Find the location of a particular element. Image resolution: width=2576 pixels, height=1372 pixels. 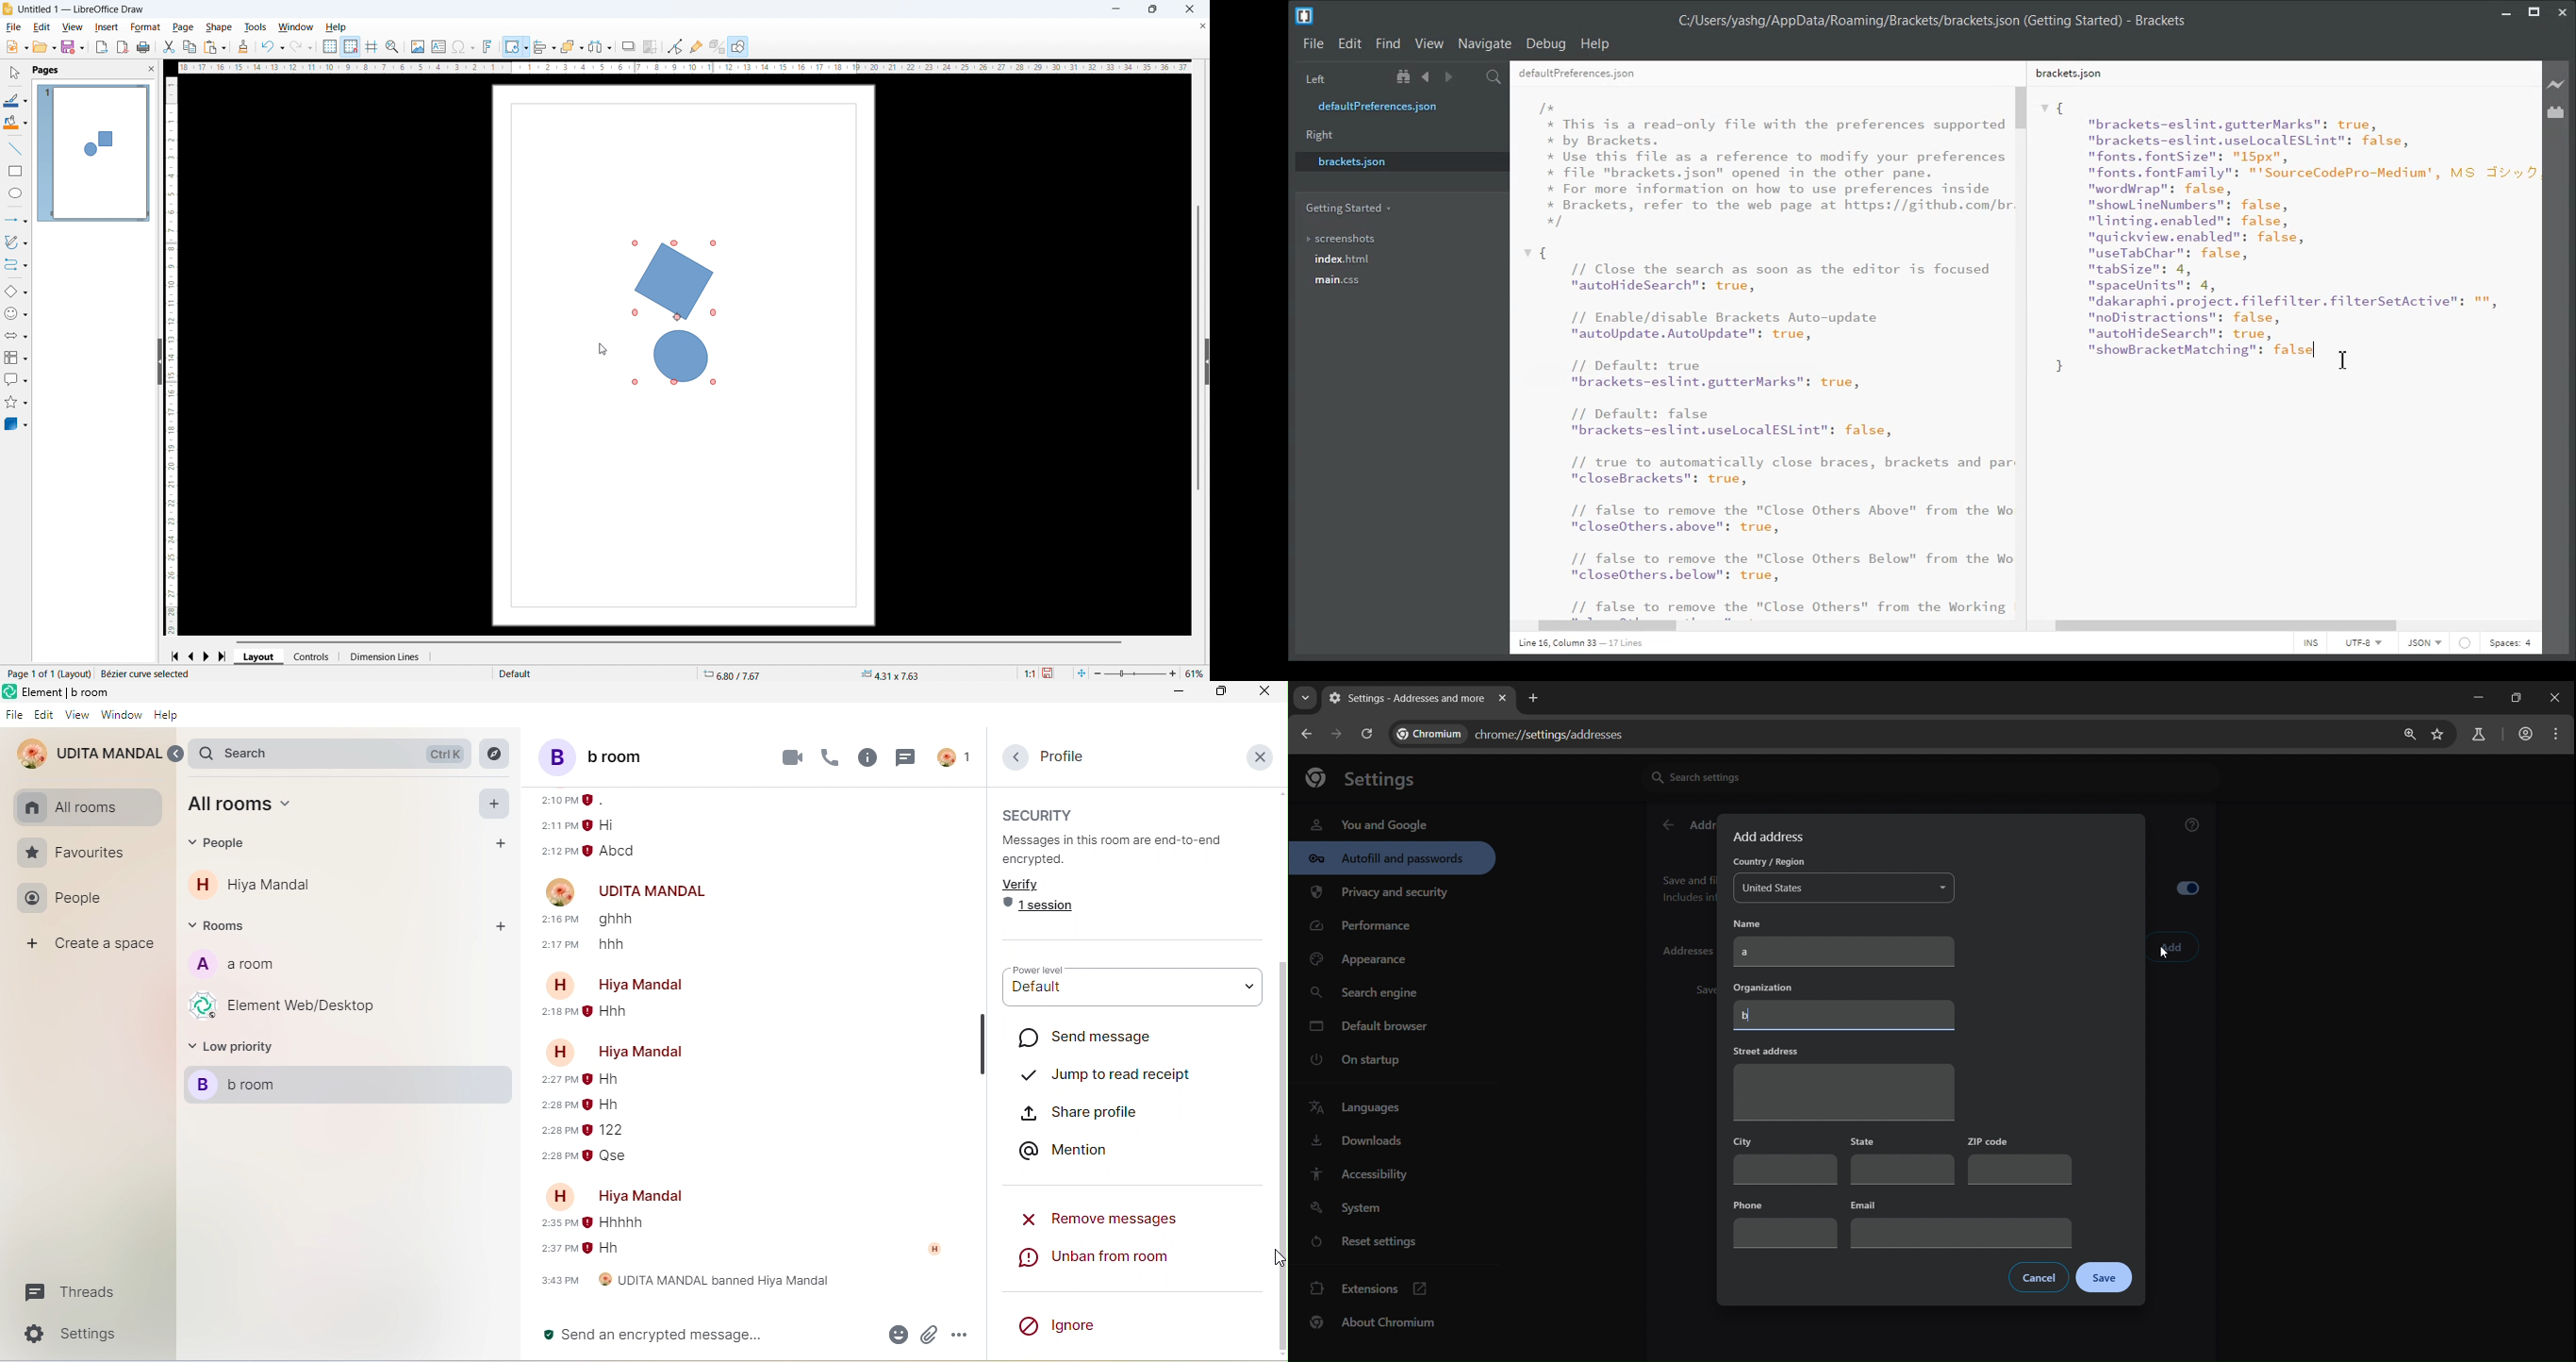

ignore is located at coordinates (1060, 1322).